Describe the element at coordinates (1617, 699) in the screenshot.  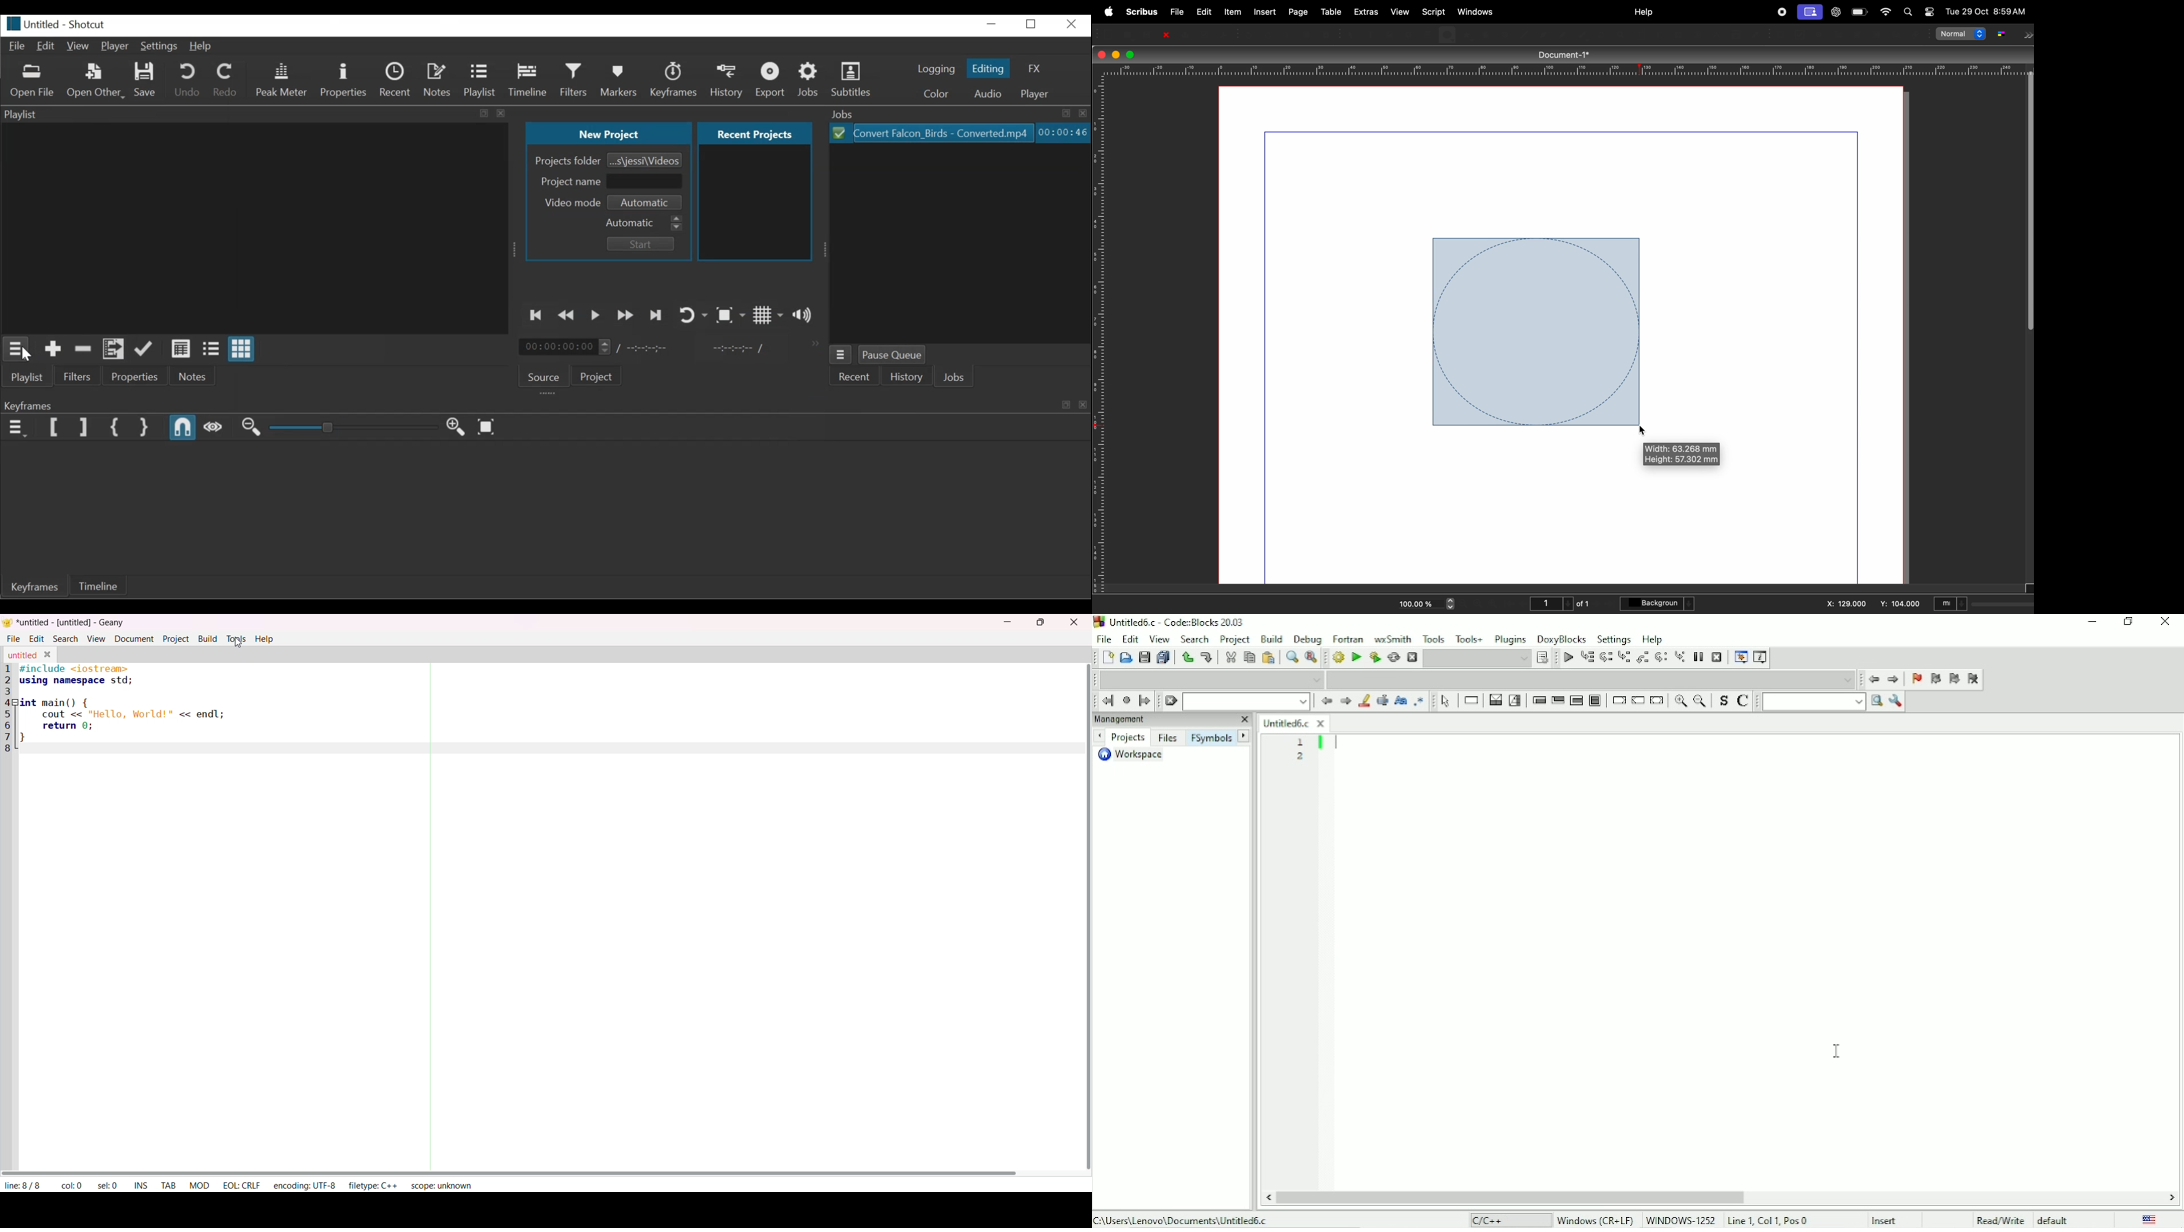
I see `Break-instruction` at that location.